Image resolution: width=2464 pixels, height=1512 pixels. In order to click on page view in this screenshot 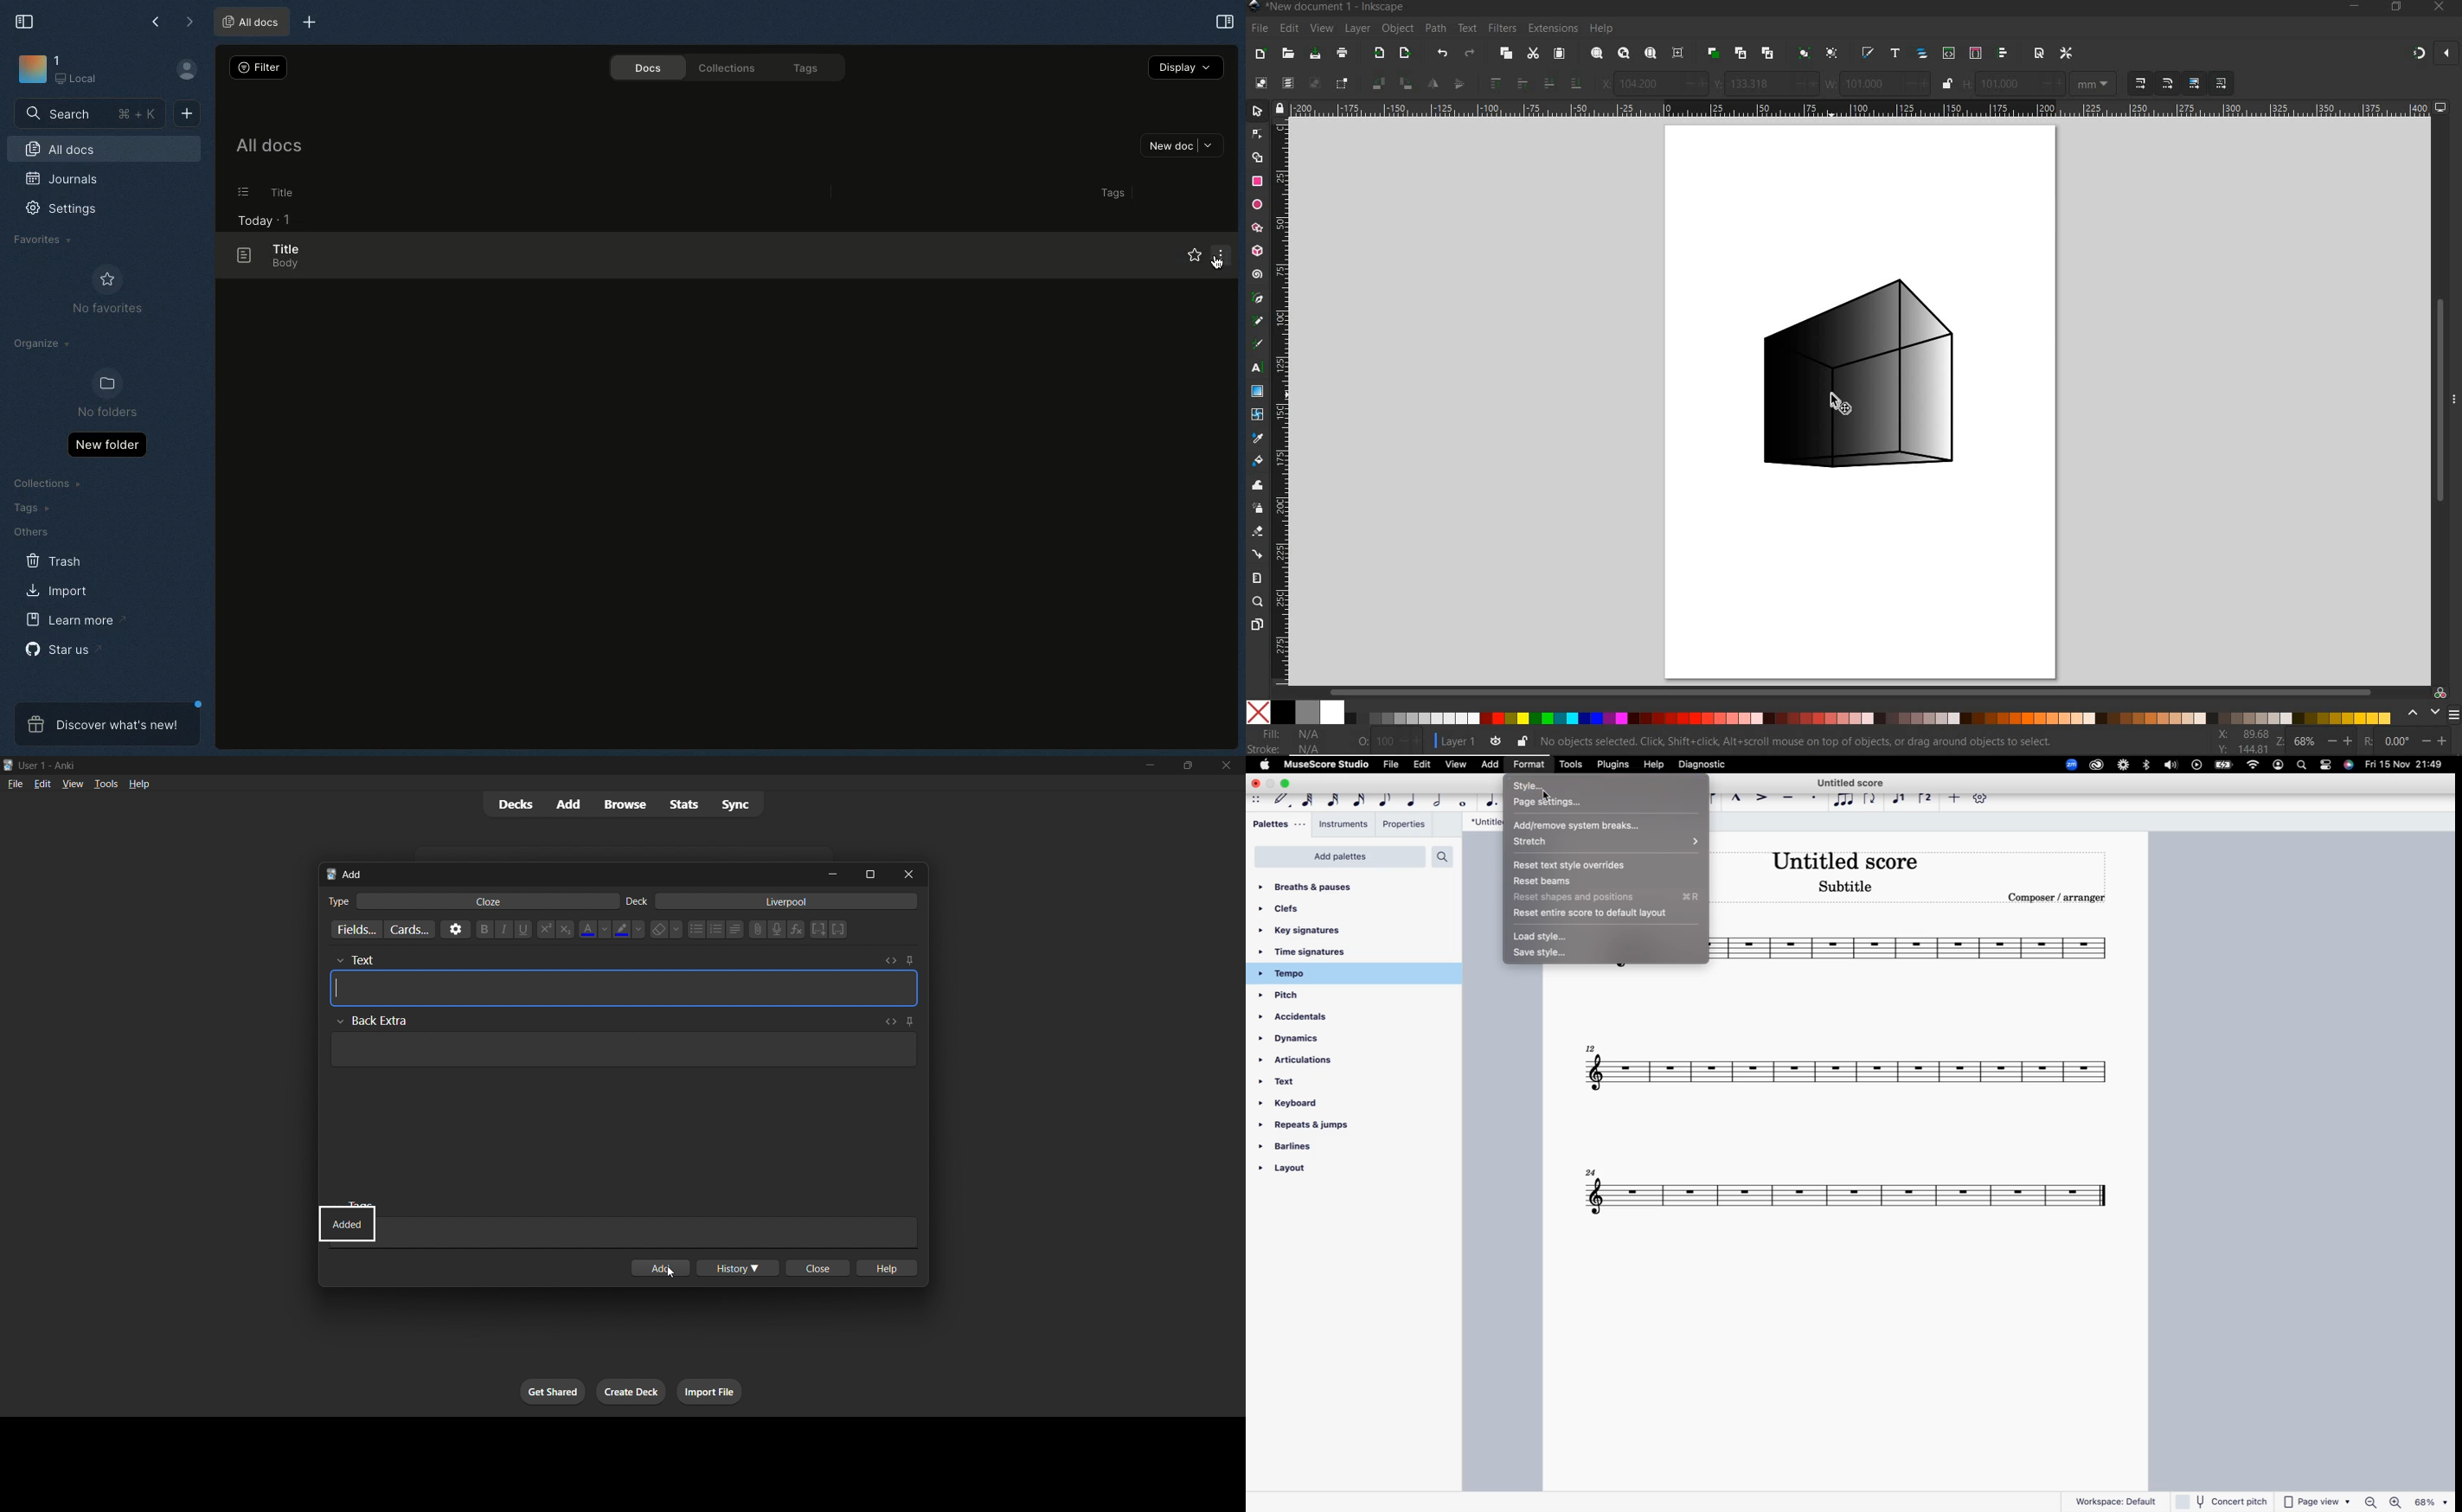, I will do `click(2316, 1501)`.